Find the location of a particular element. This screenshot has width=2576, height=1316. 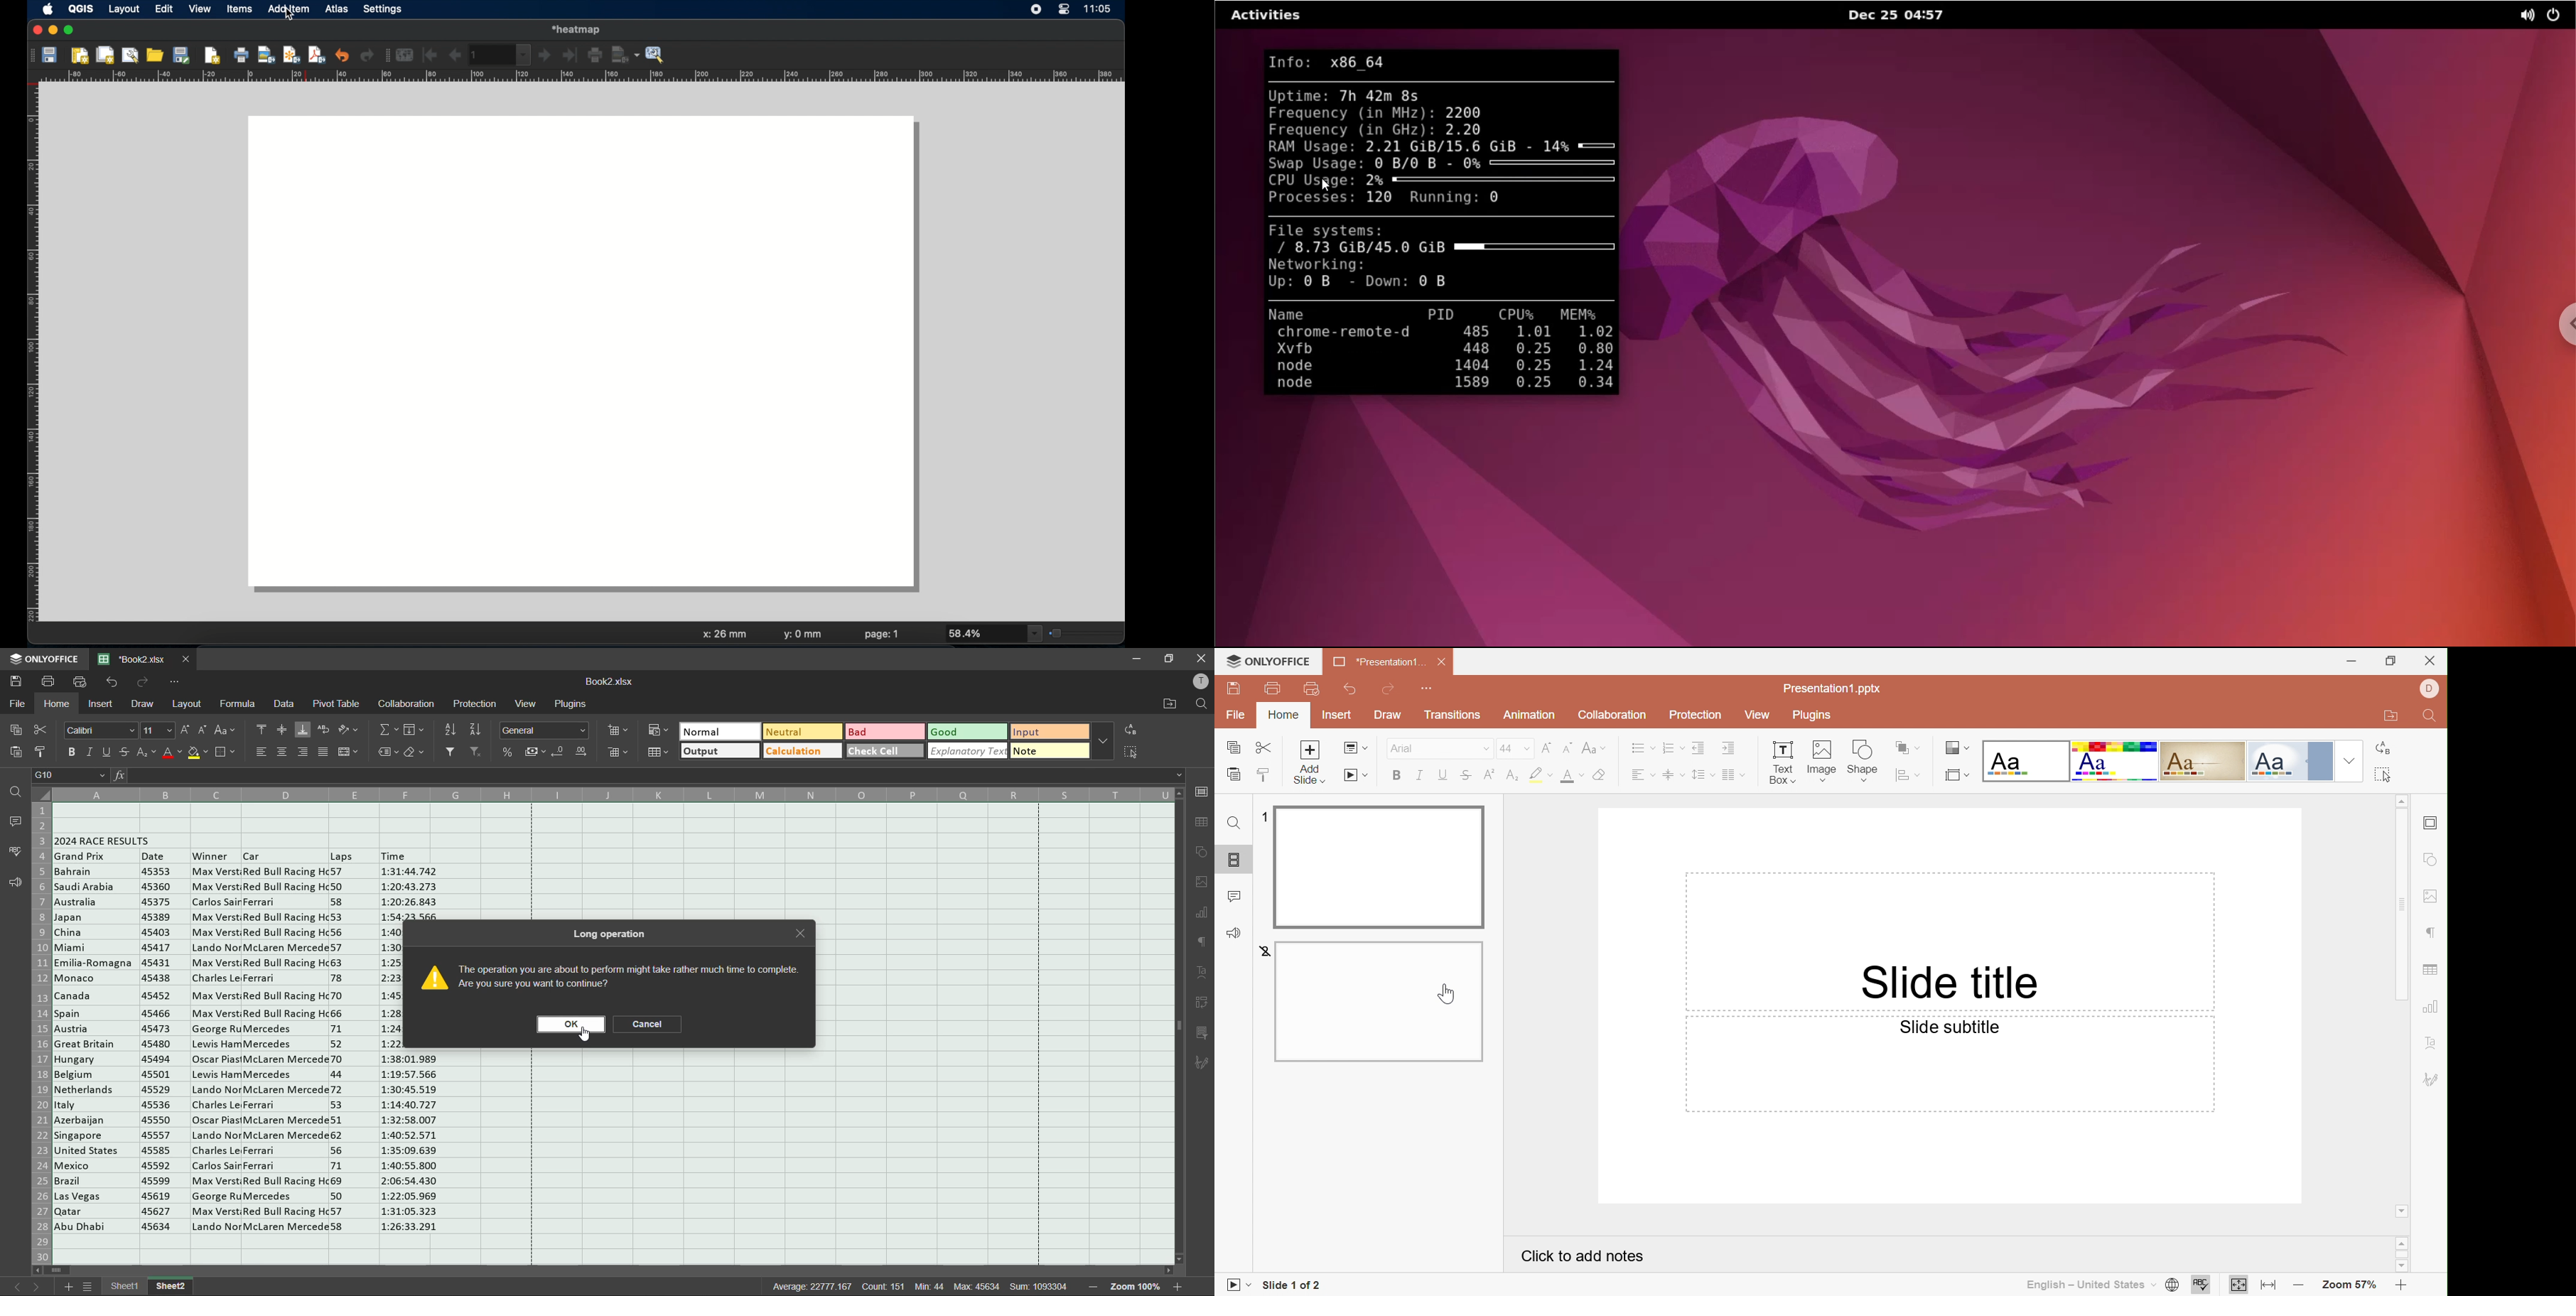

ok is located at coordinates (573, 1023).